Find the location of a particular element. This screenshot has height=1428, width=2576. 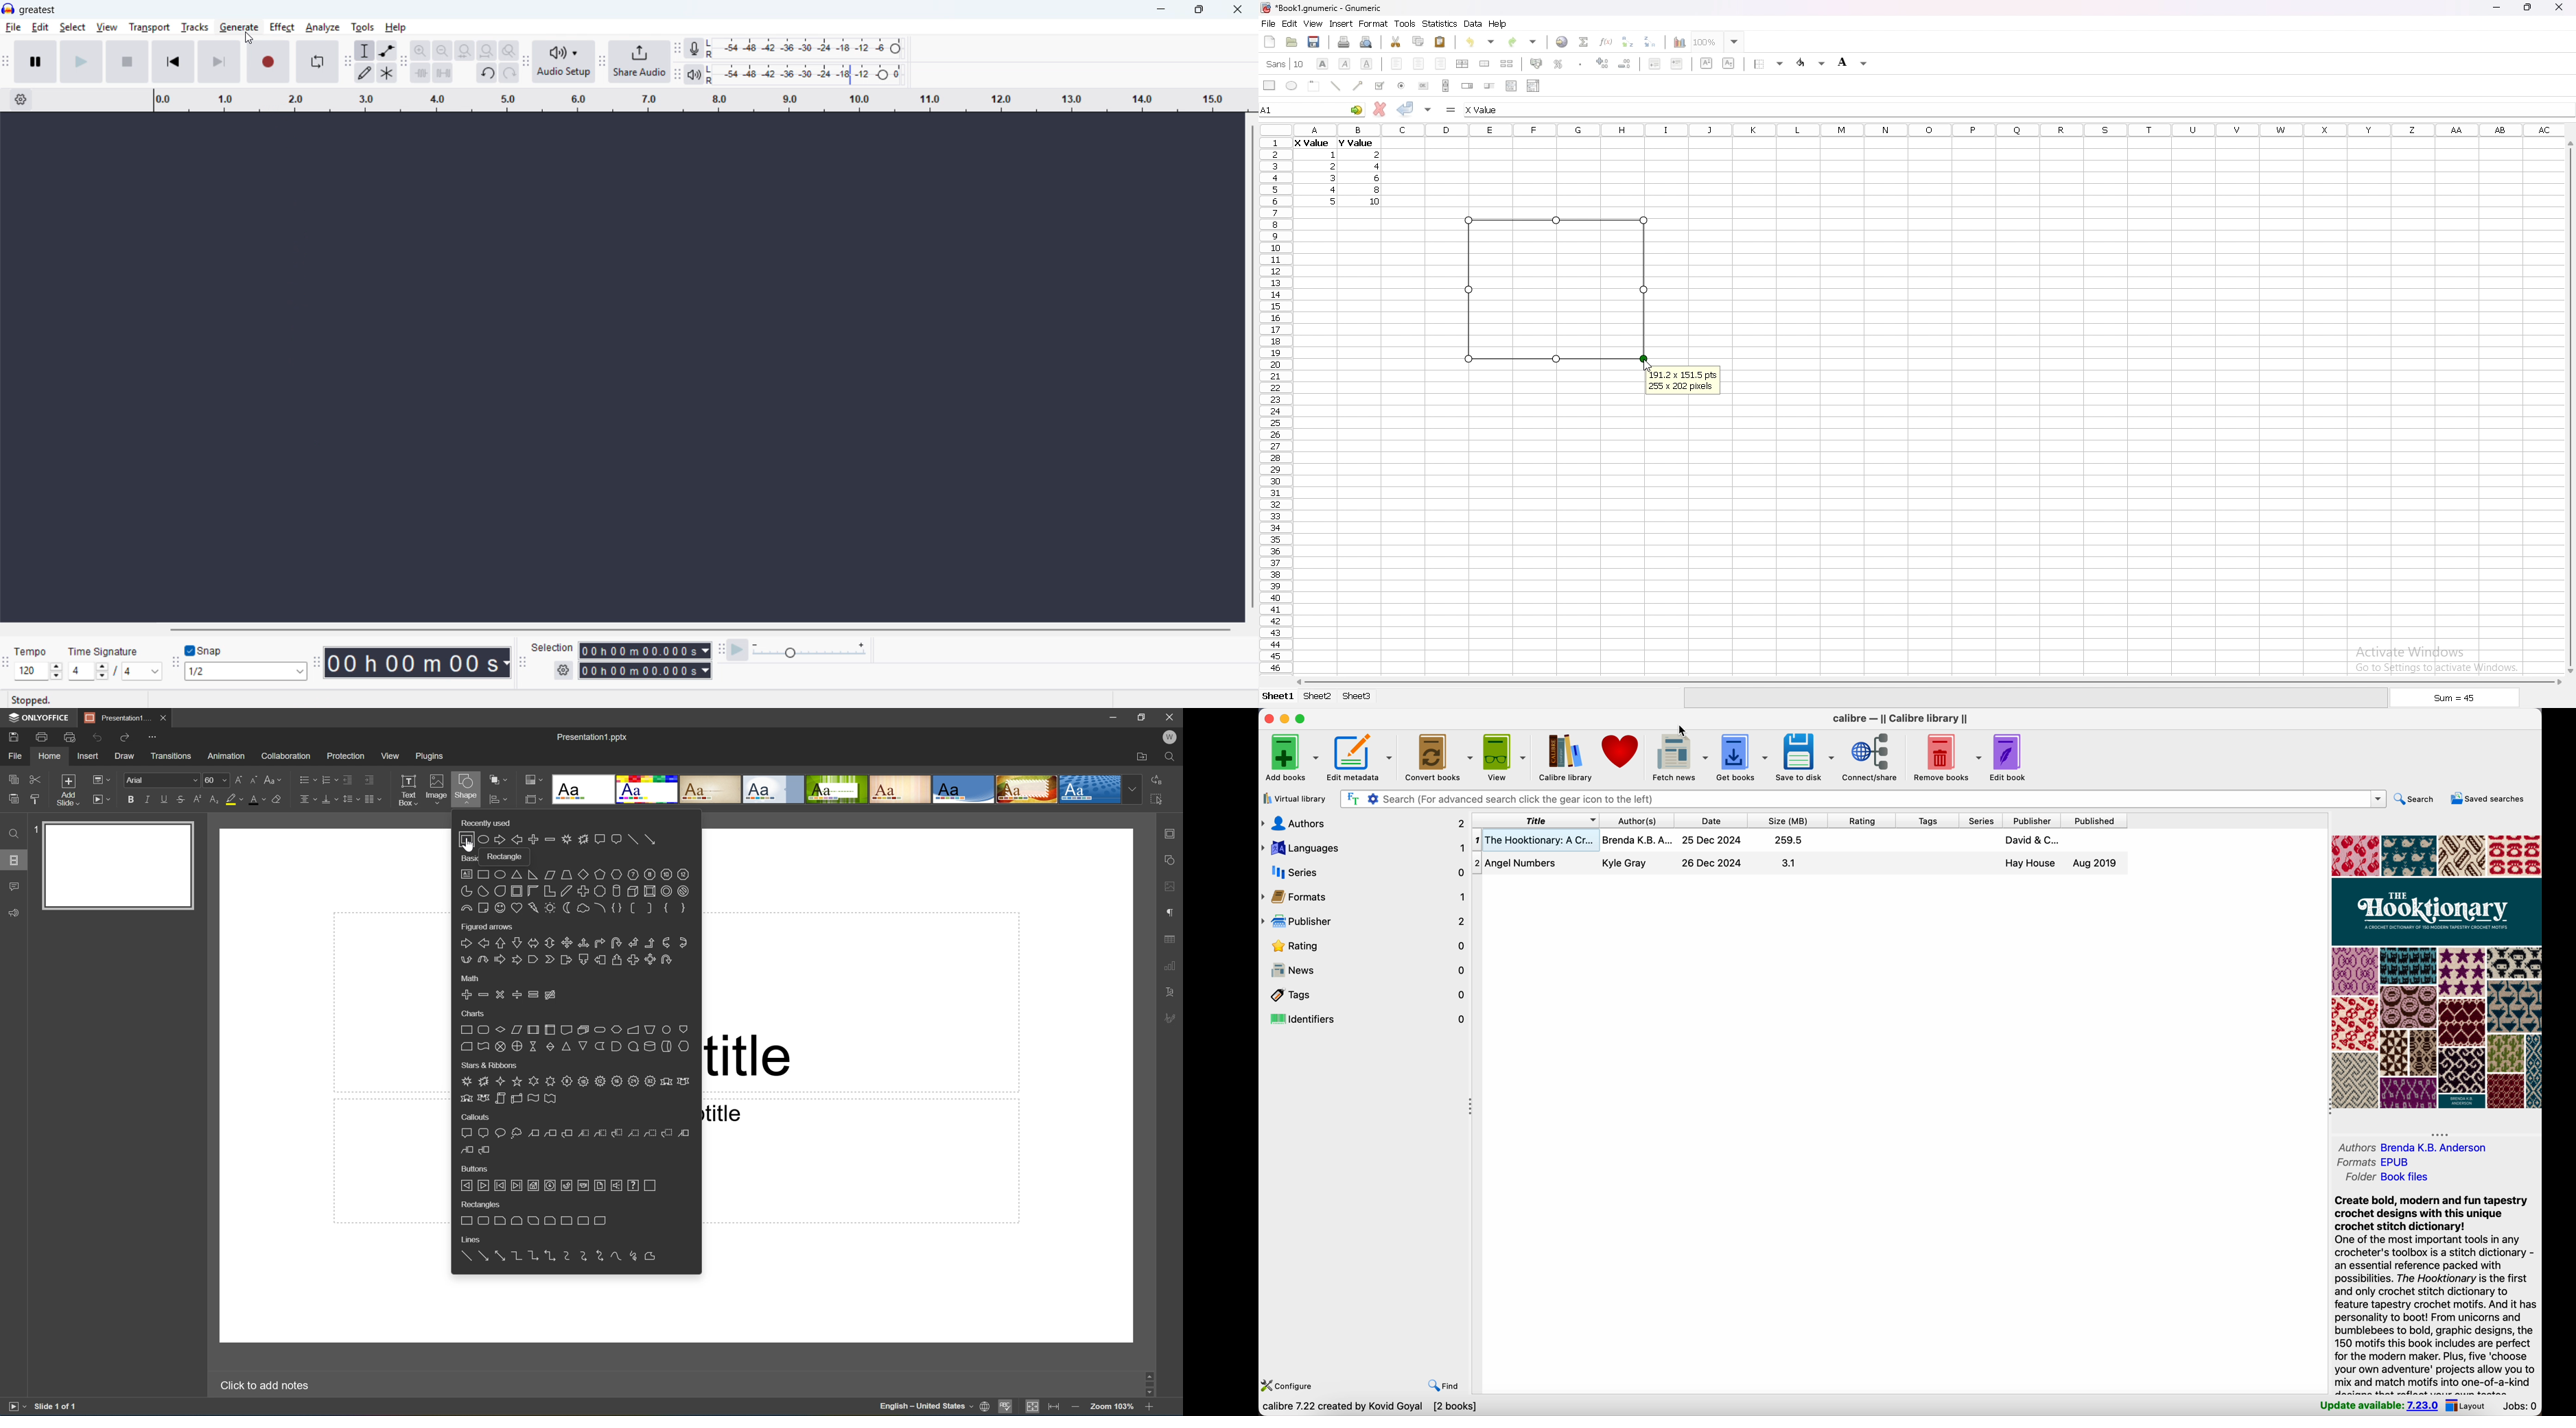

select is located at coordinates (72, 27).